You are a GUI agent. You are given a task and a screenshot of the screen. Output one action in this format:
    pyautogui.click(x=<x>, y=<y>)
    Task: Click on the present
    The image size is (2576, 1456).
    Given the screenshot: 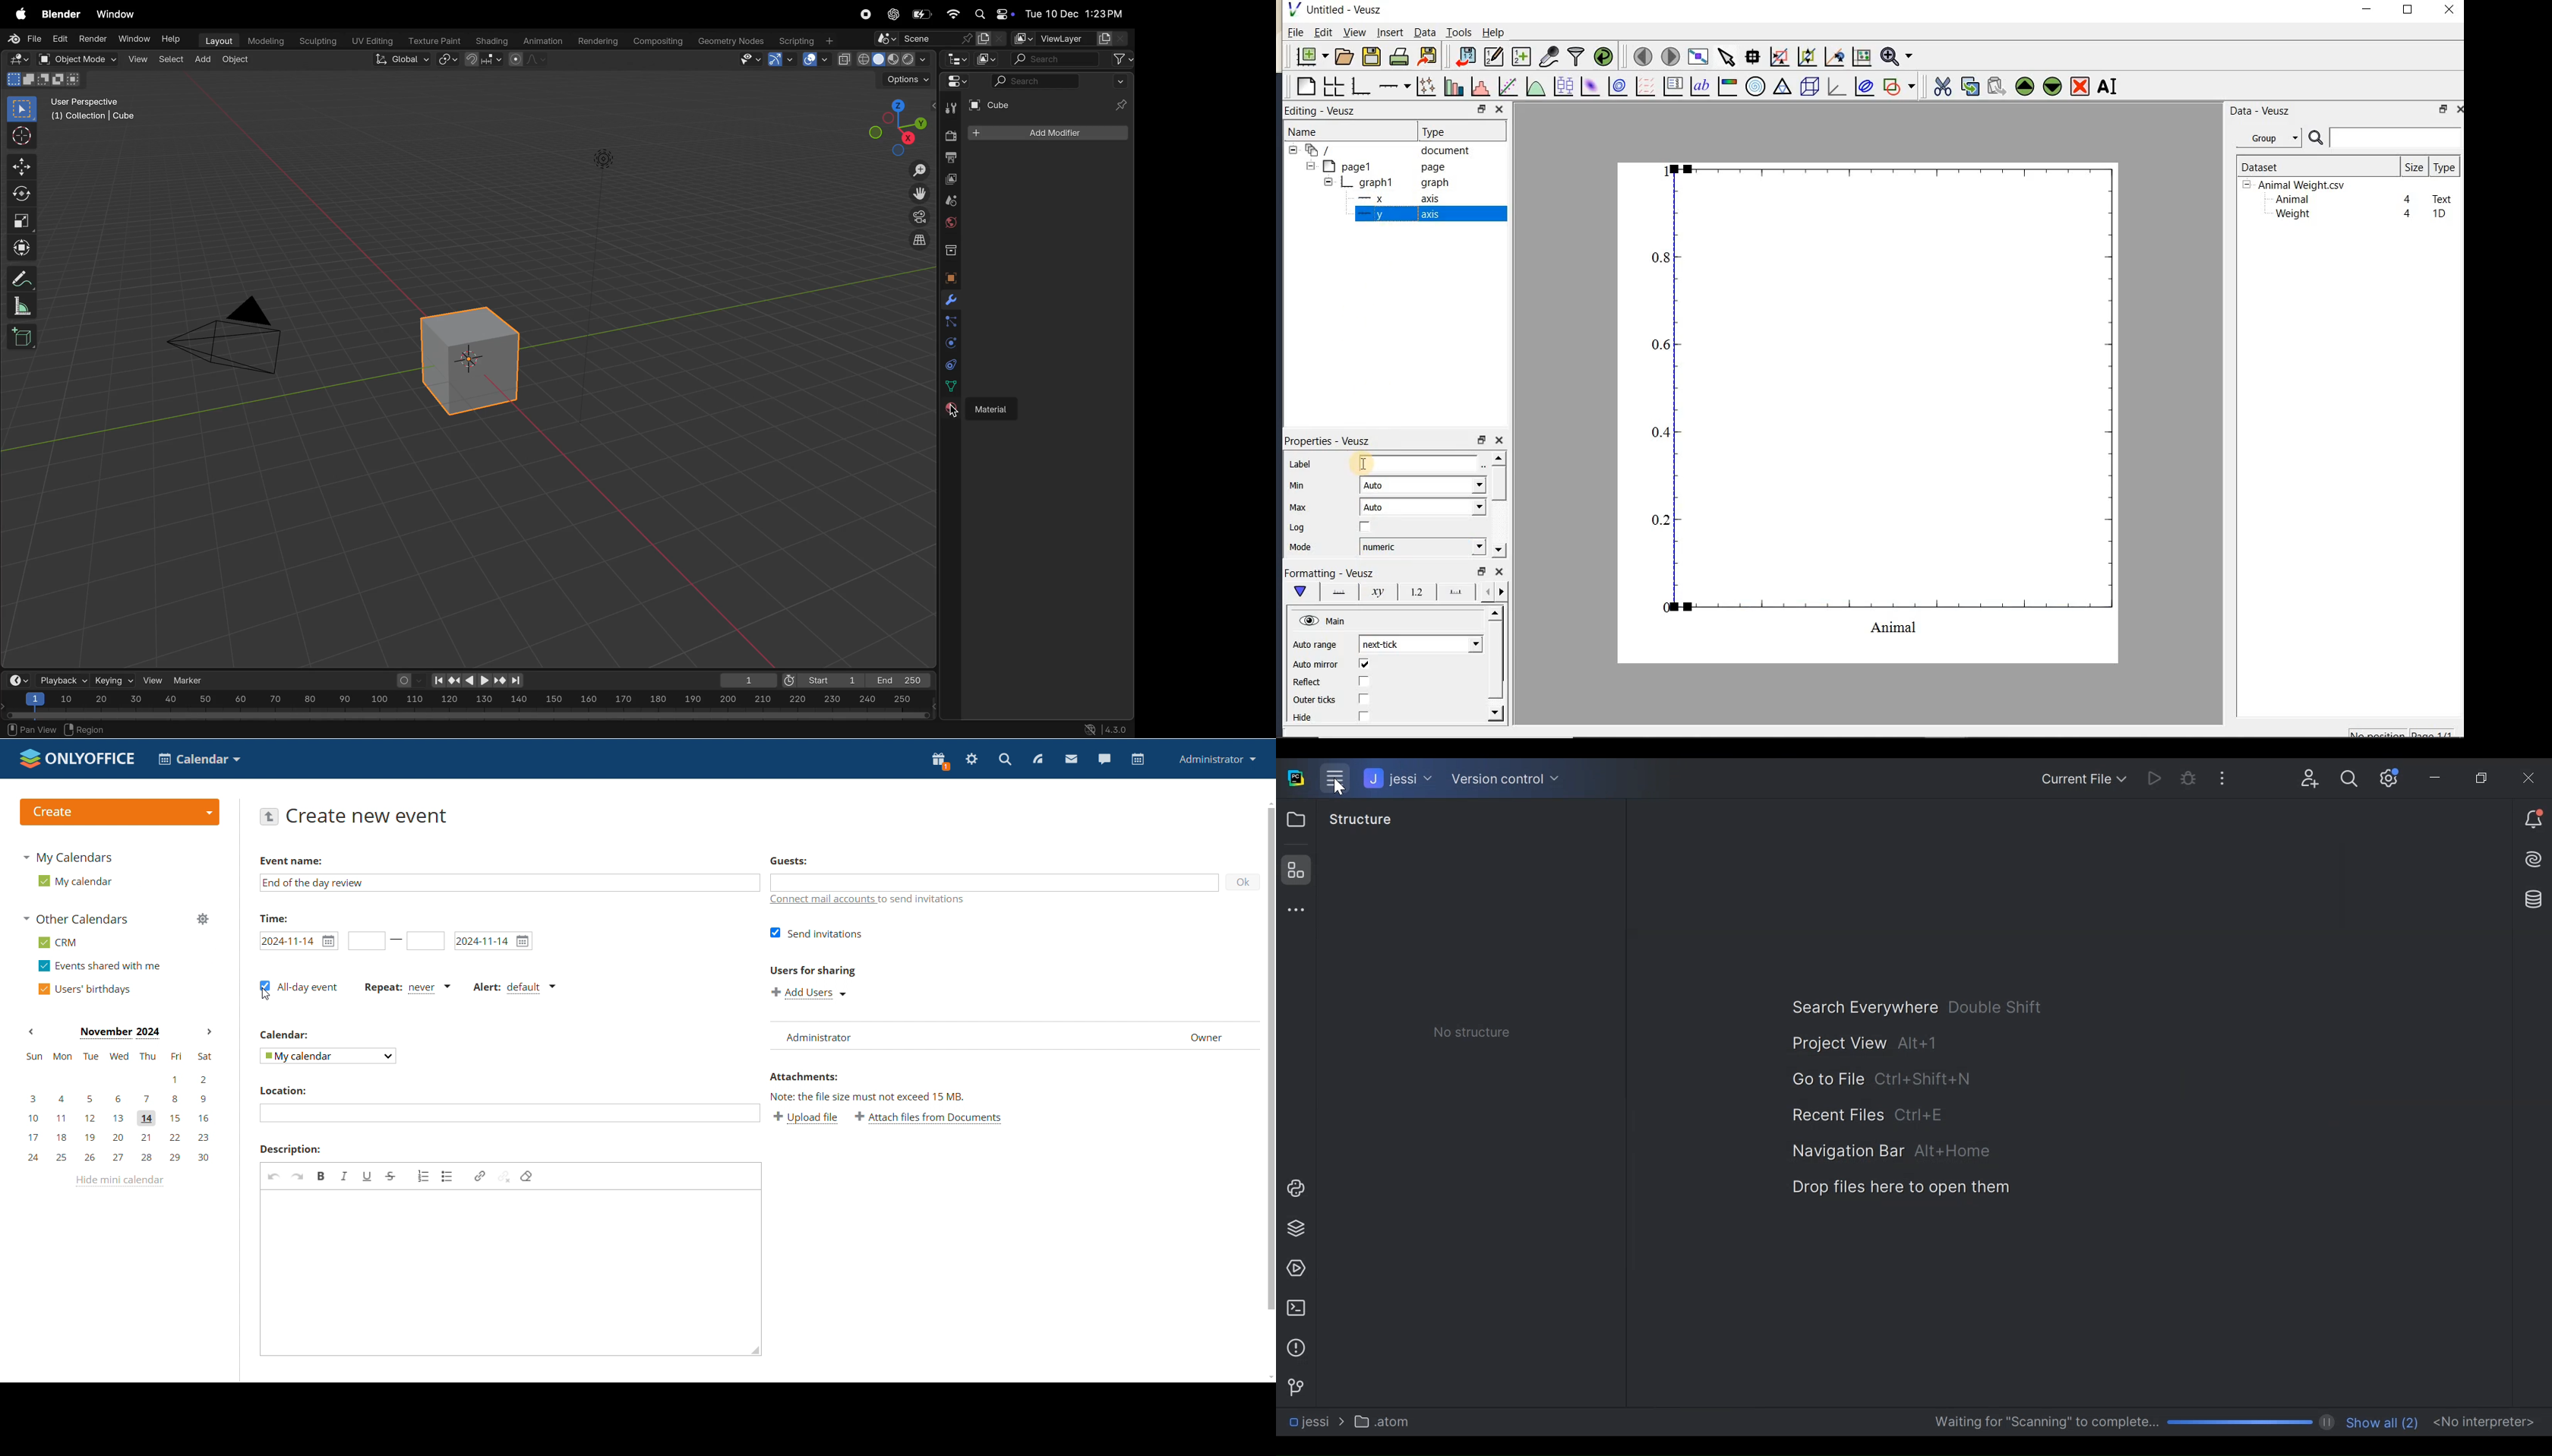 What is the action you would take?
    pyautogui.click(x=939, y=761)
    